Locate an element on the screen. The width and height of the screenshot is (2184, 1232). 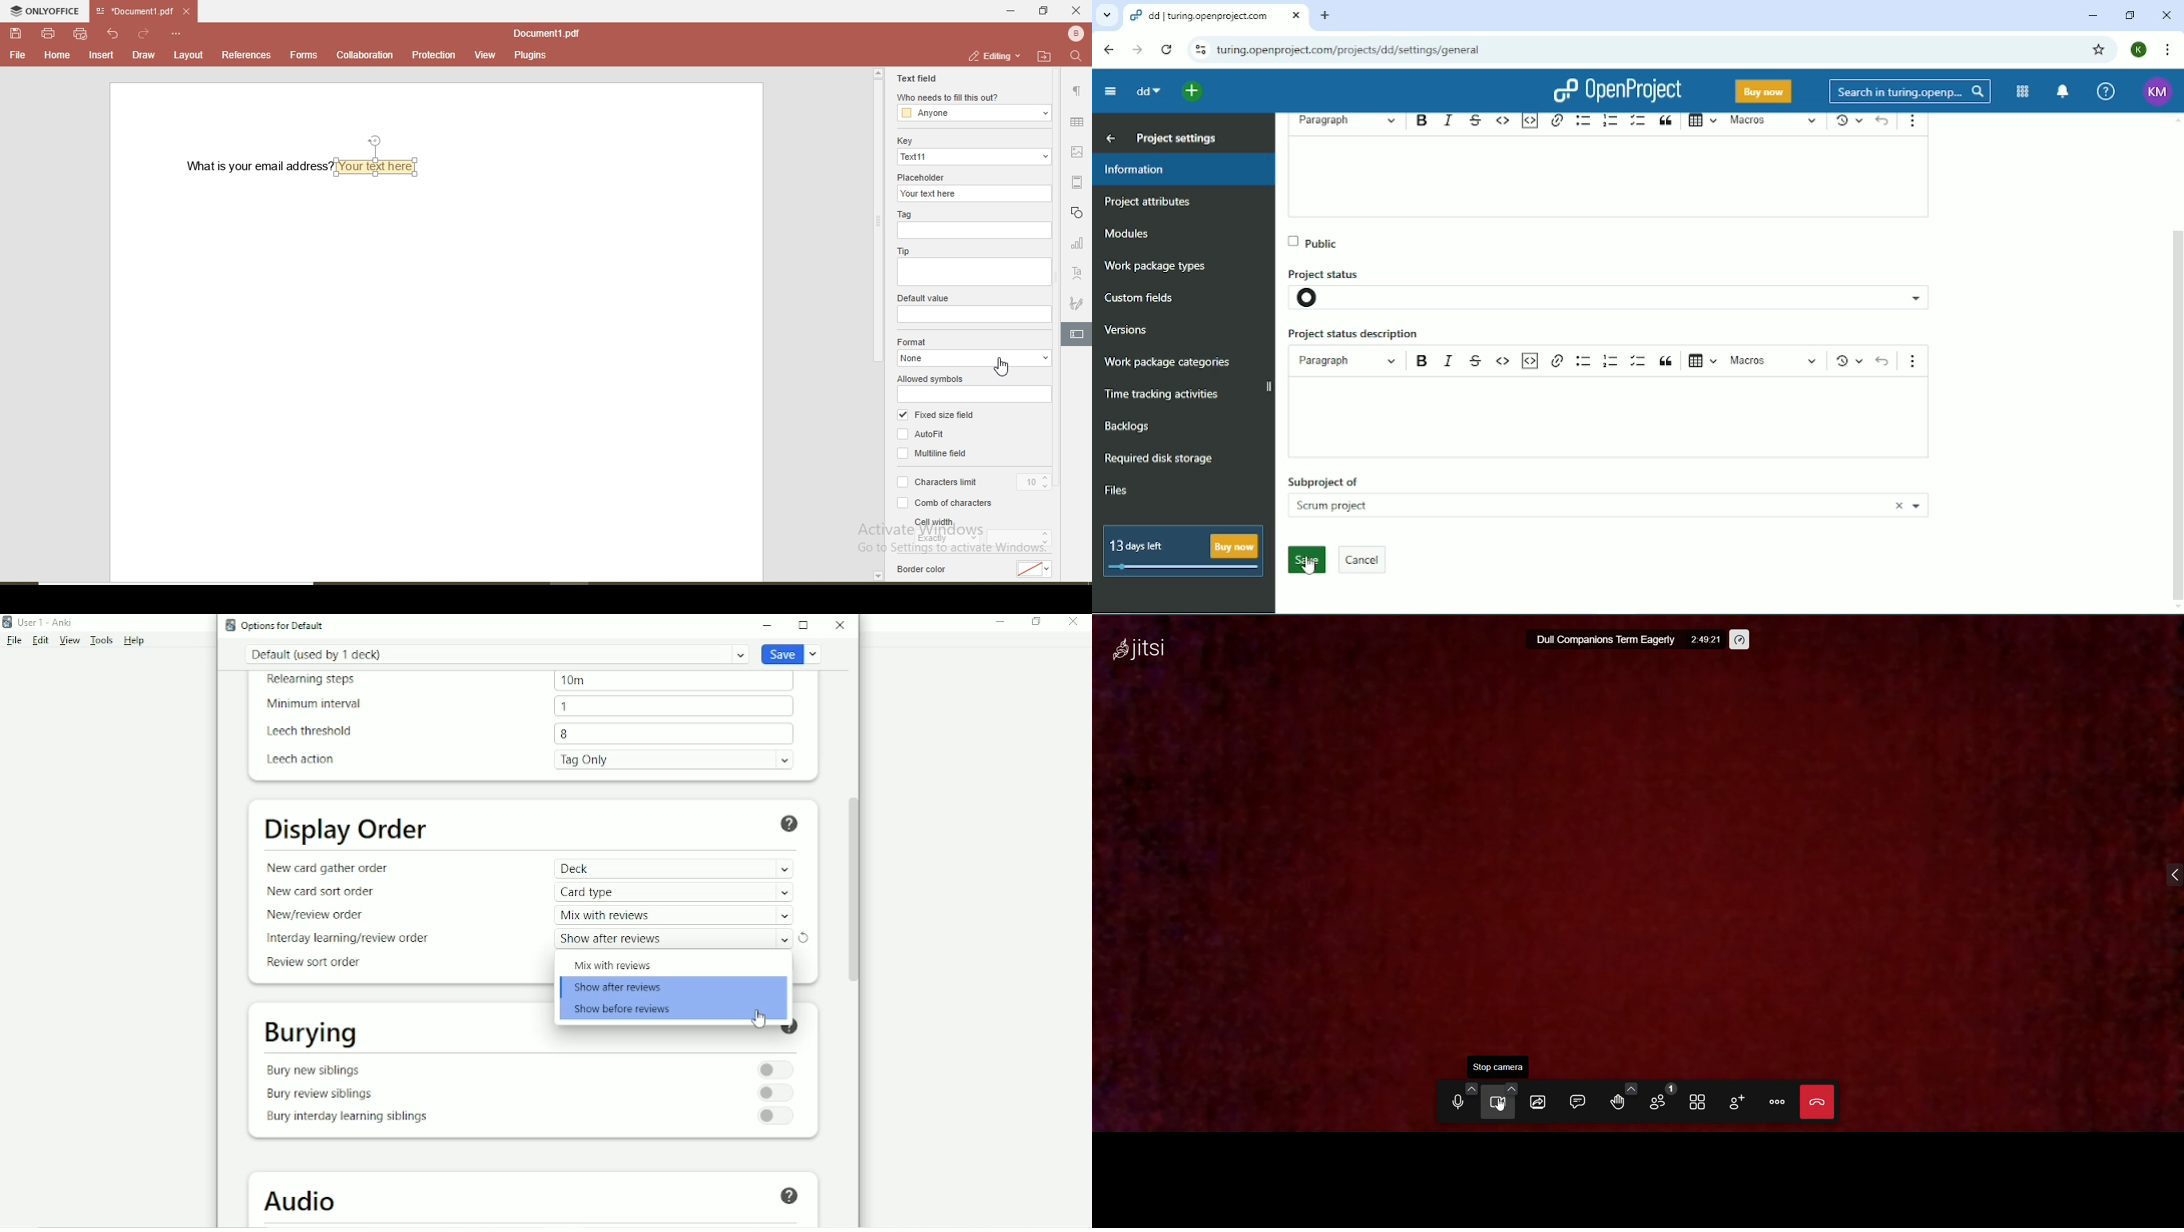
Toggle for bury interday learning siblings is located at coordinates (776, 1116).